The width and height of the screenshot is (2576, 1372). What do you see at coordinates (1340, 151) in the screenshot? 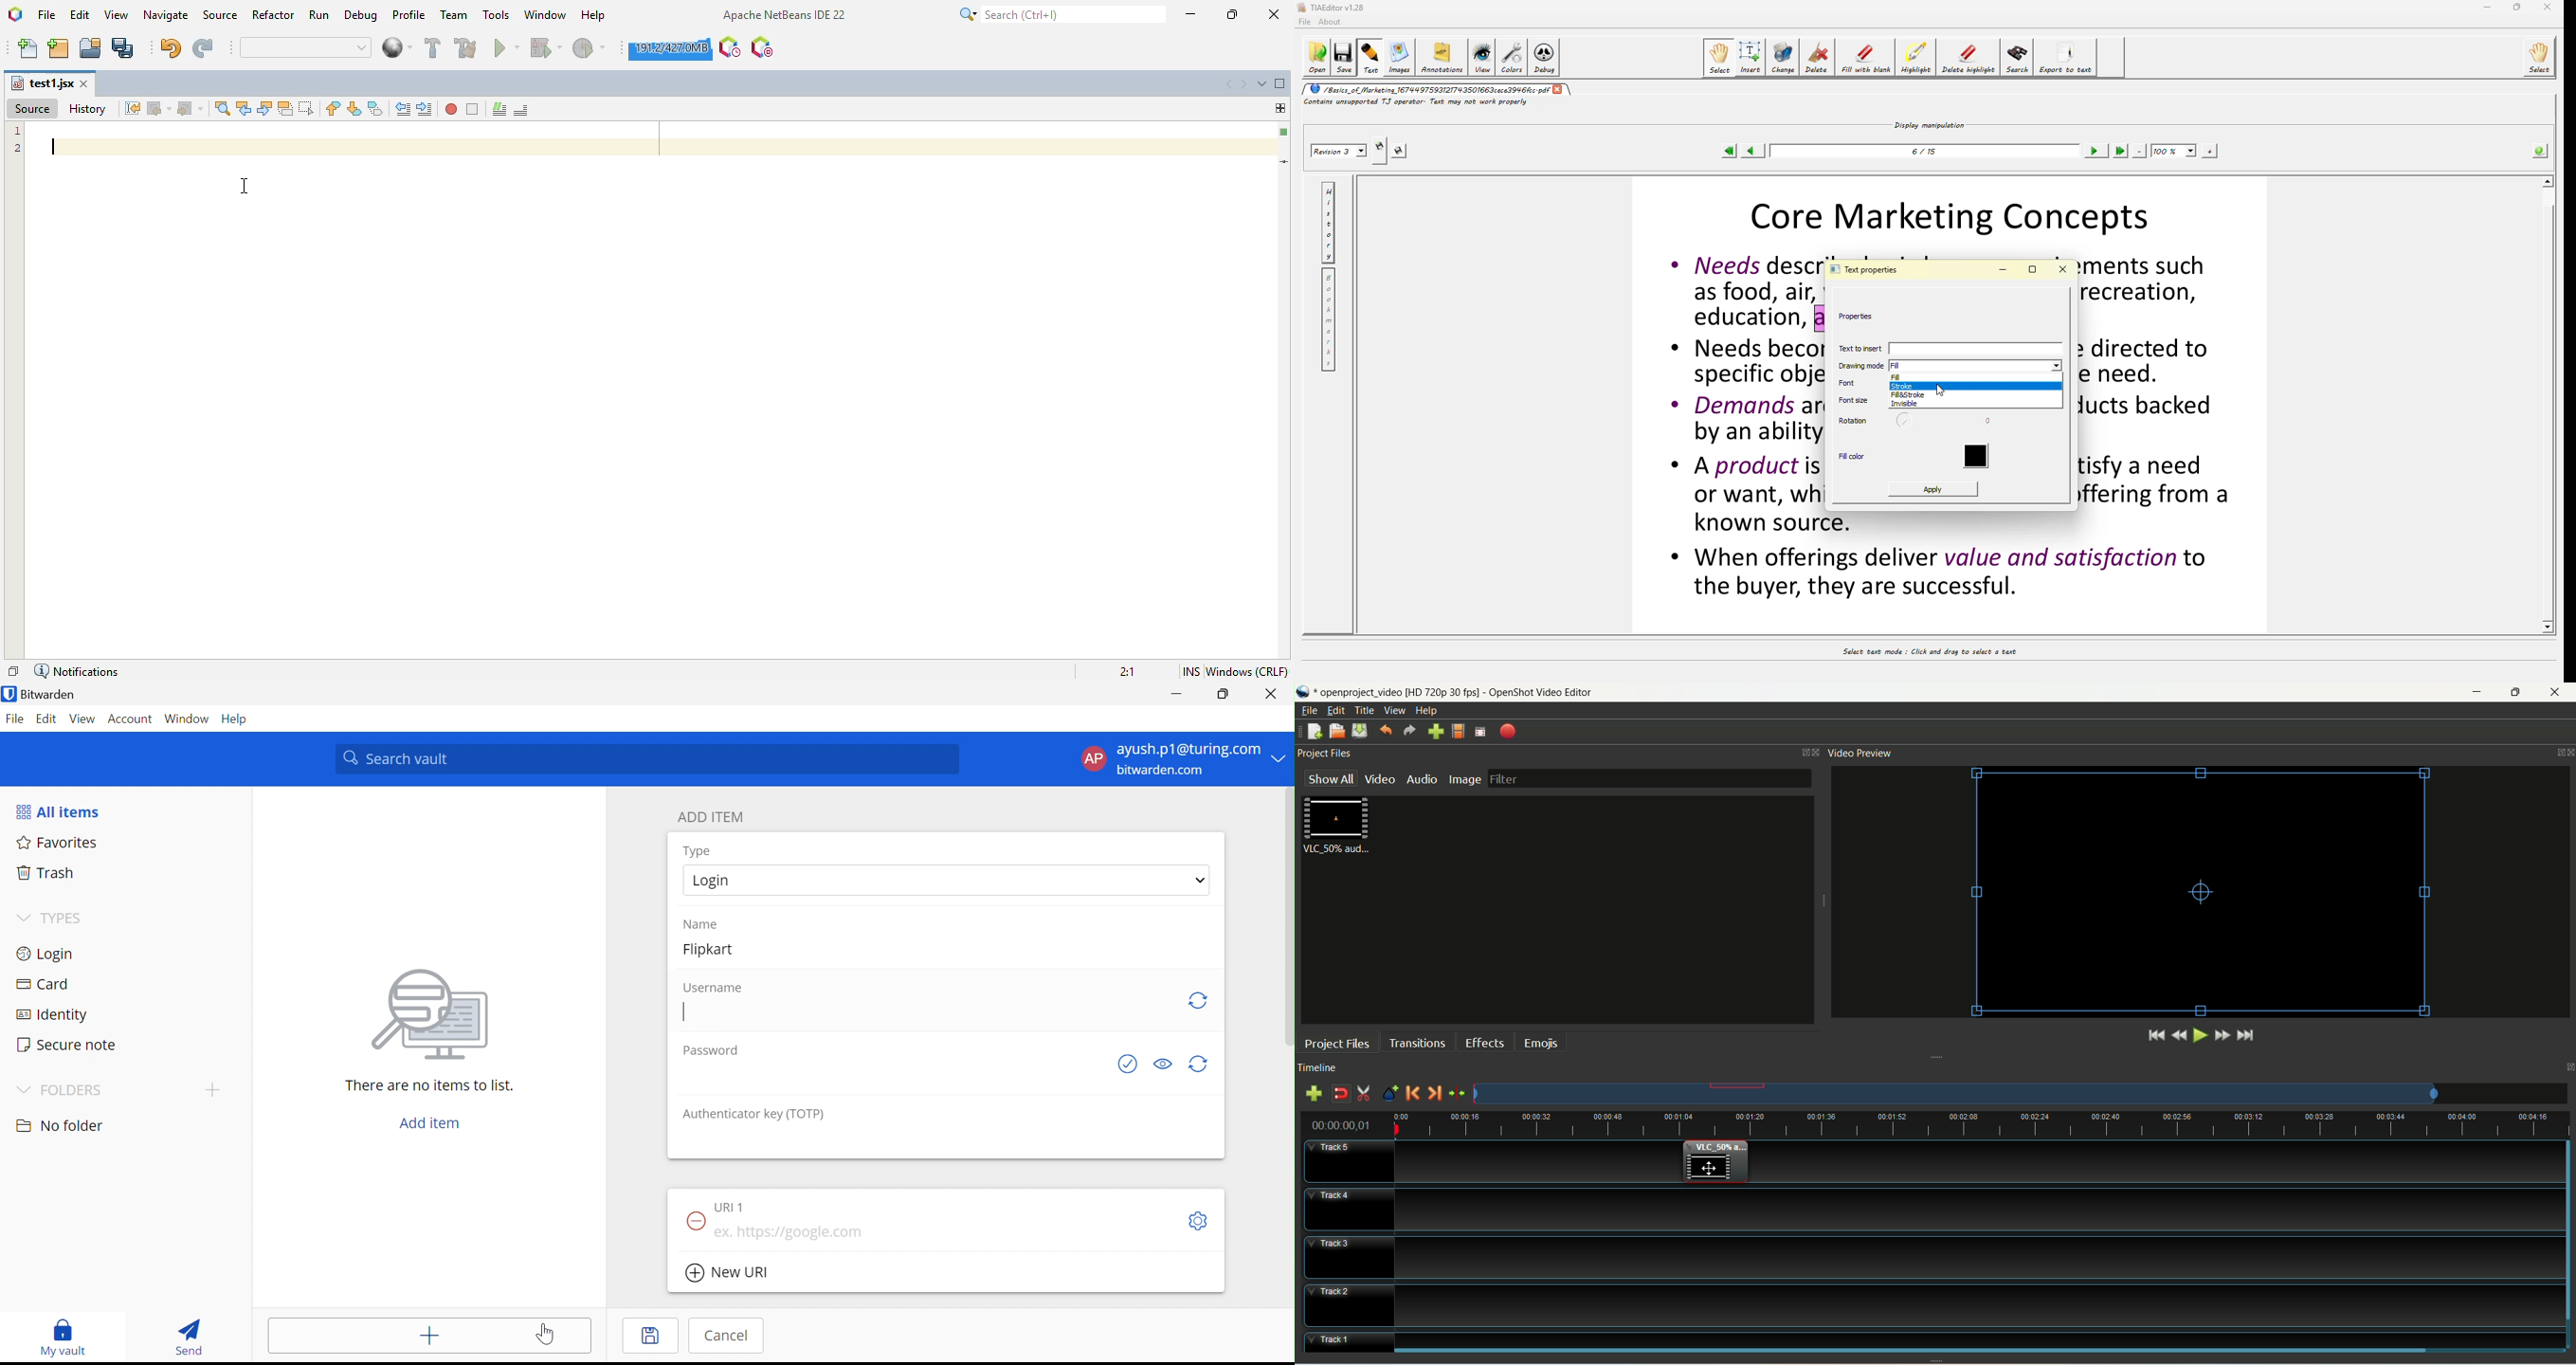
I see `revision 2` at bounding box center [1340, 151].